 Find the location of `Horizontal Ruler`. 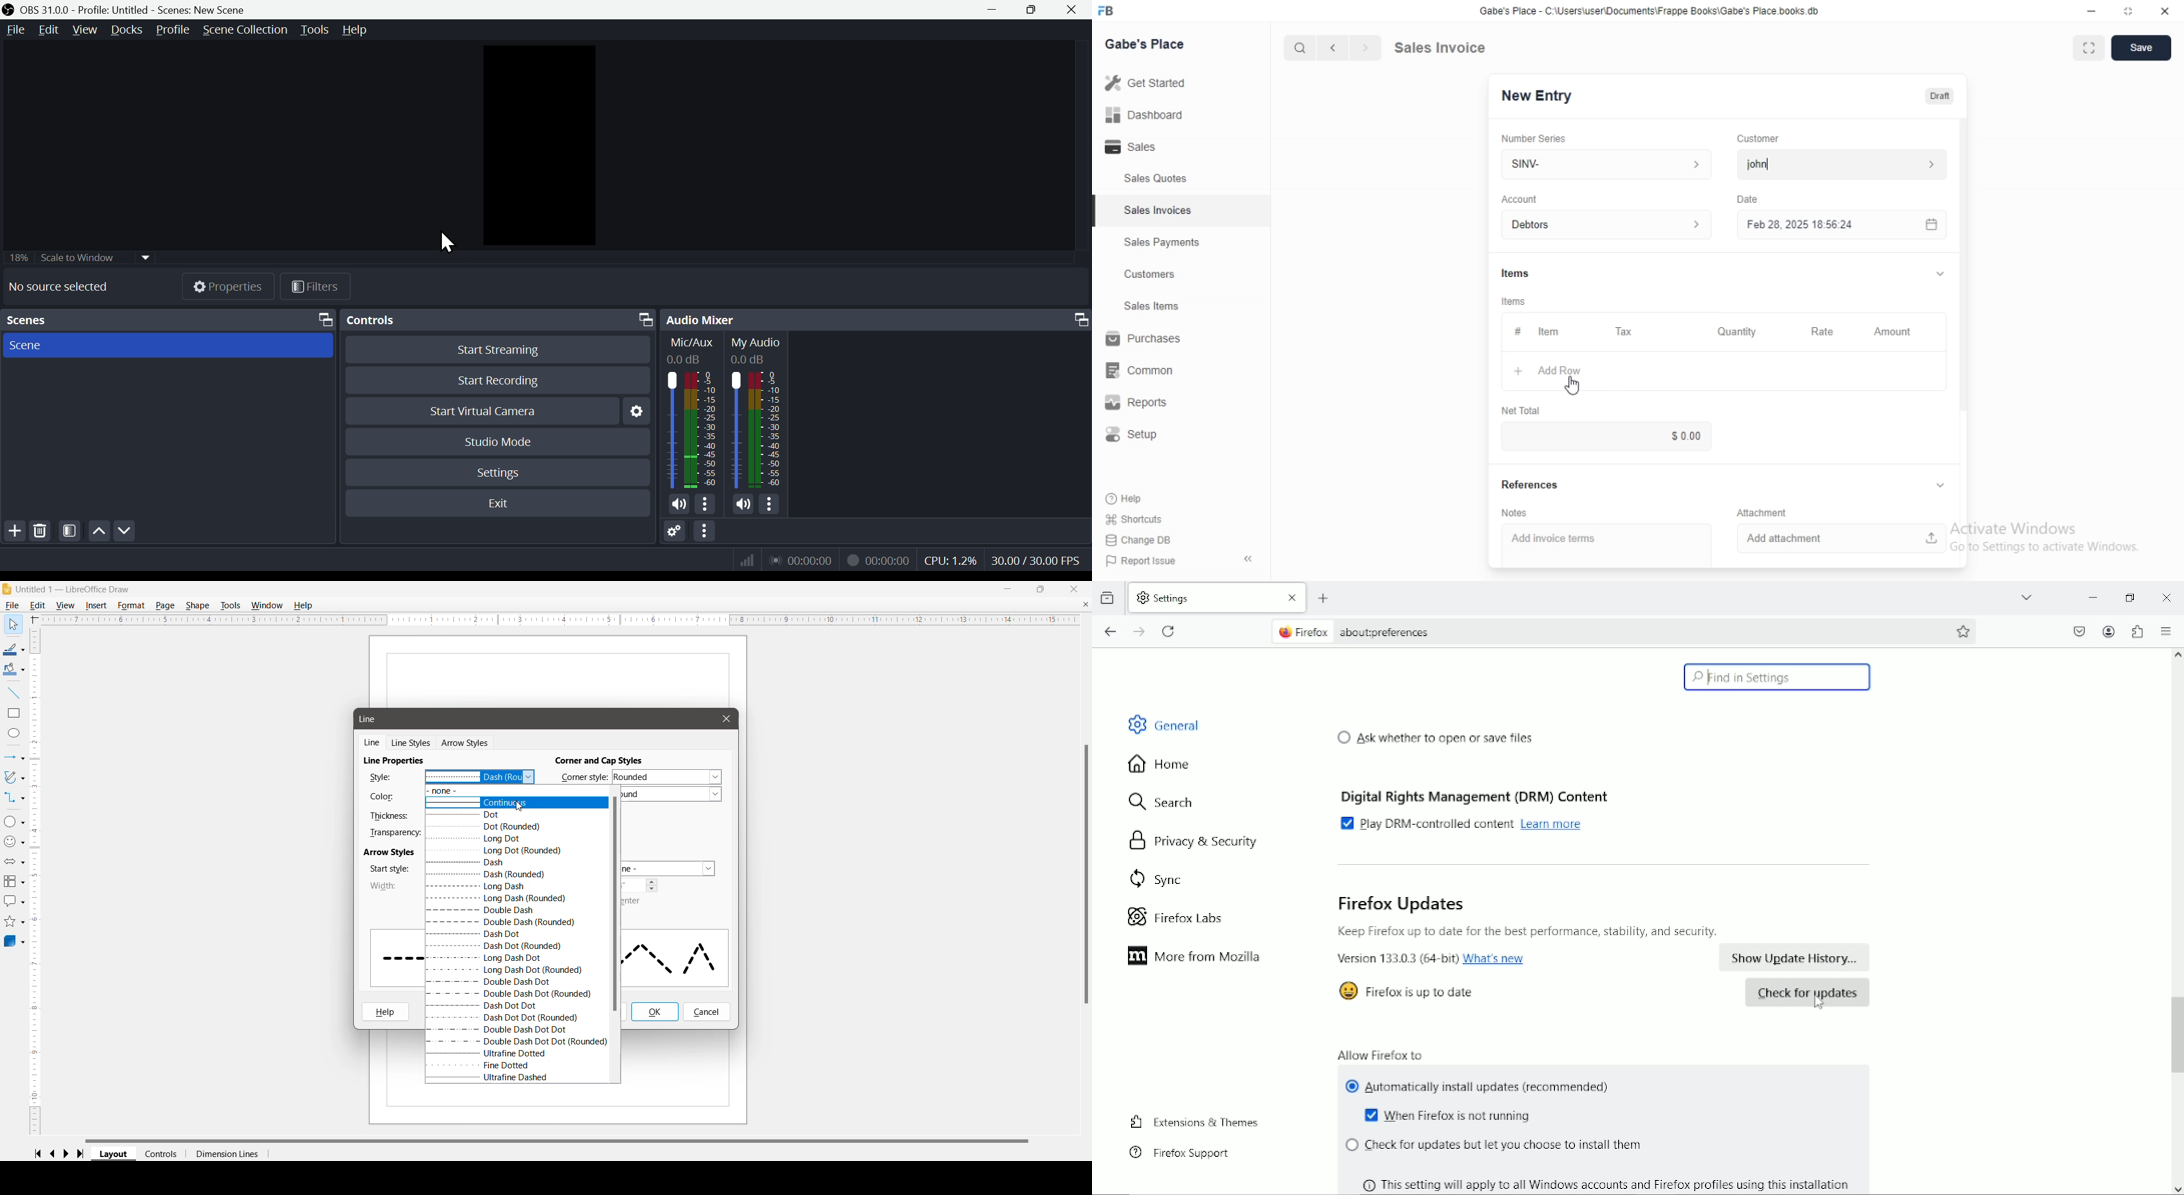

Horizontal Ruler is located at coordinates (559, 620).